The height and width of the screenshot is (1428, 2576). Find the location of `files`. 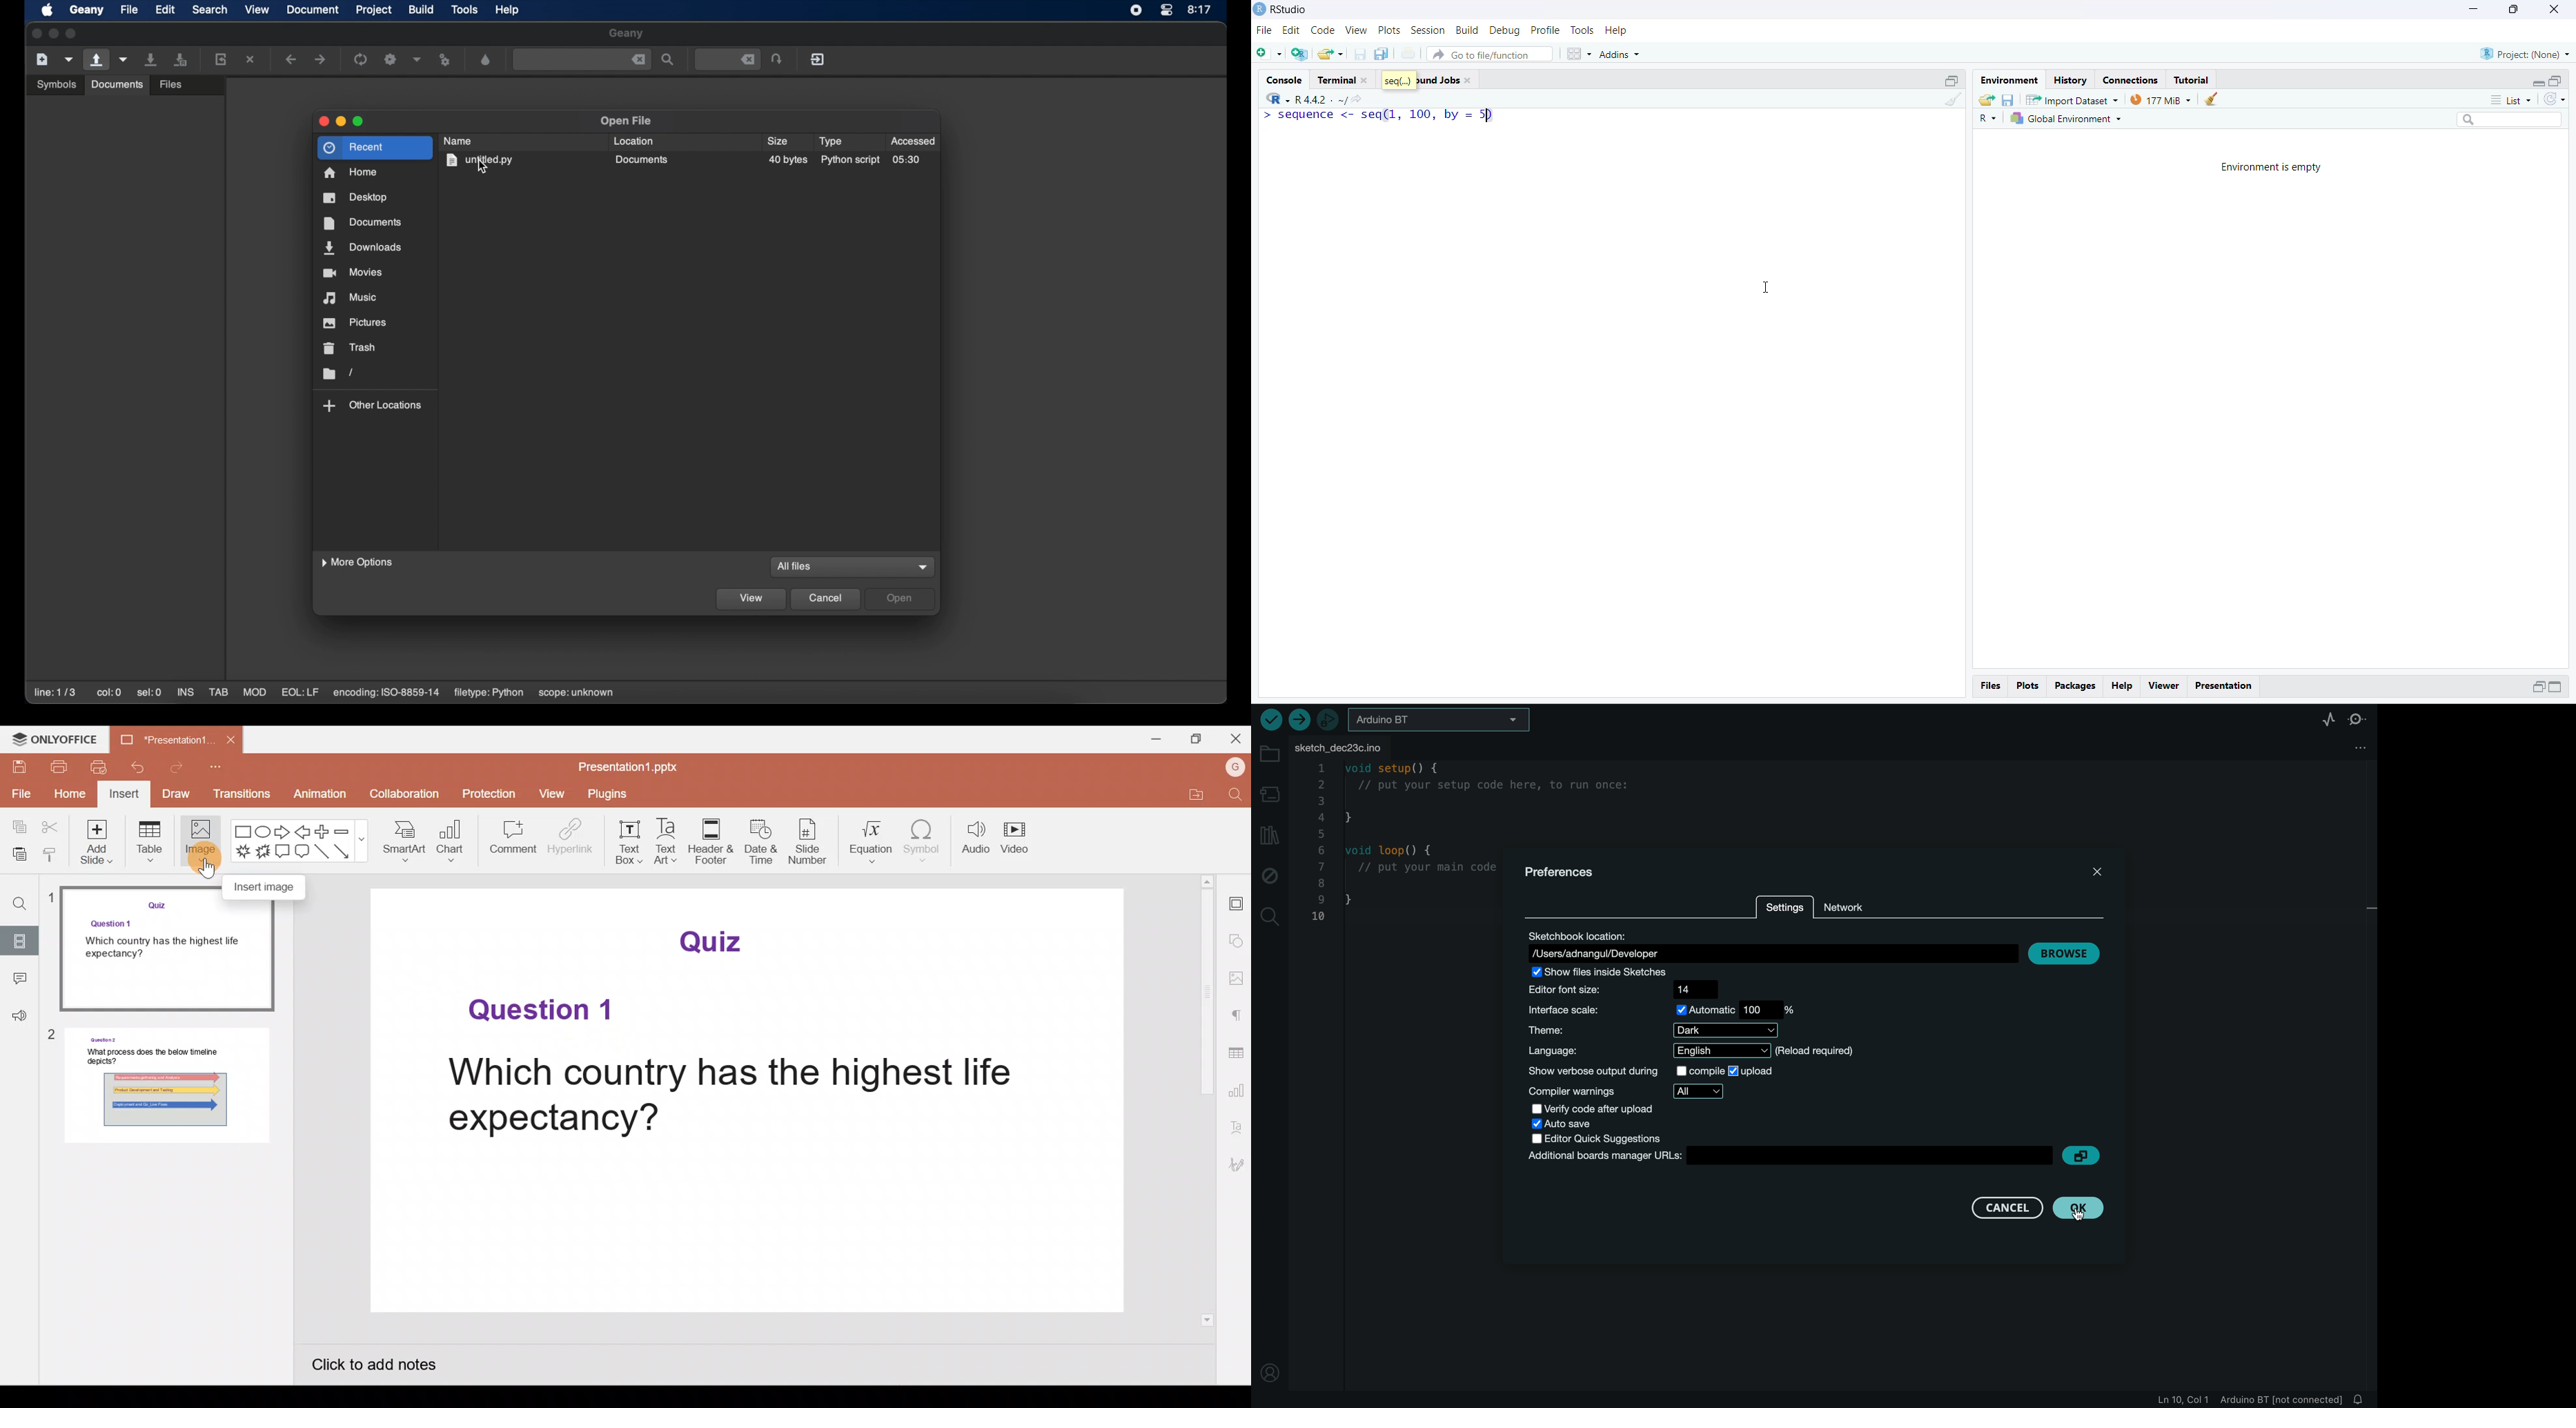

files is located at coordinates (1992, 685).